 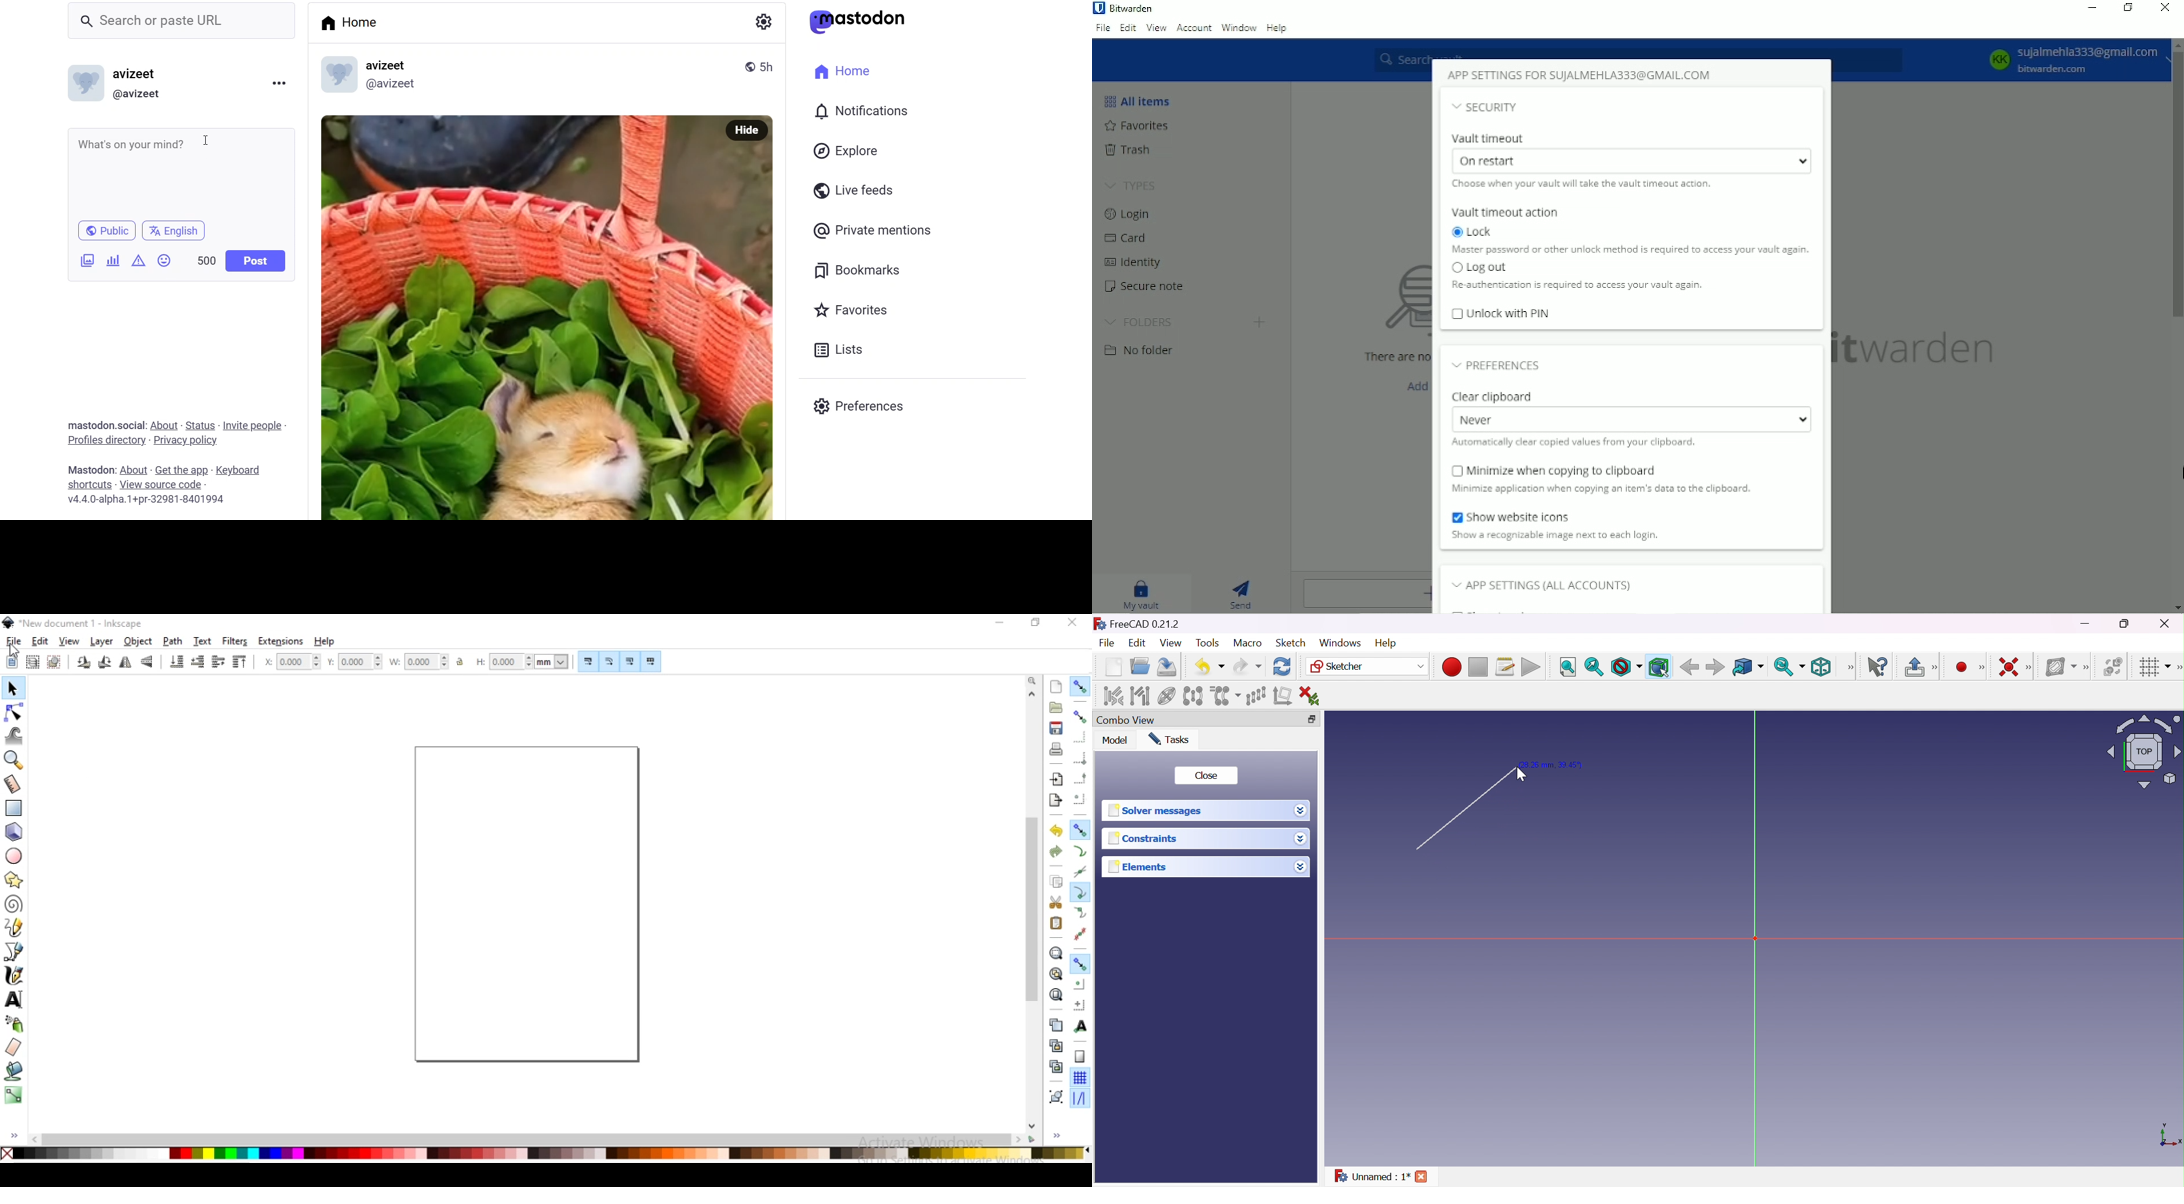 I want to click on App settings (all accounts), so click(x=1541, y=587).